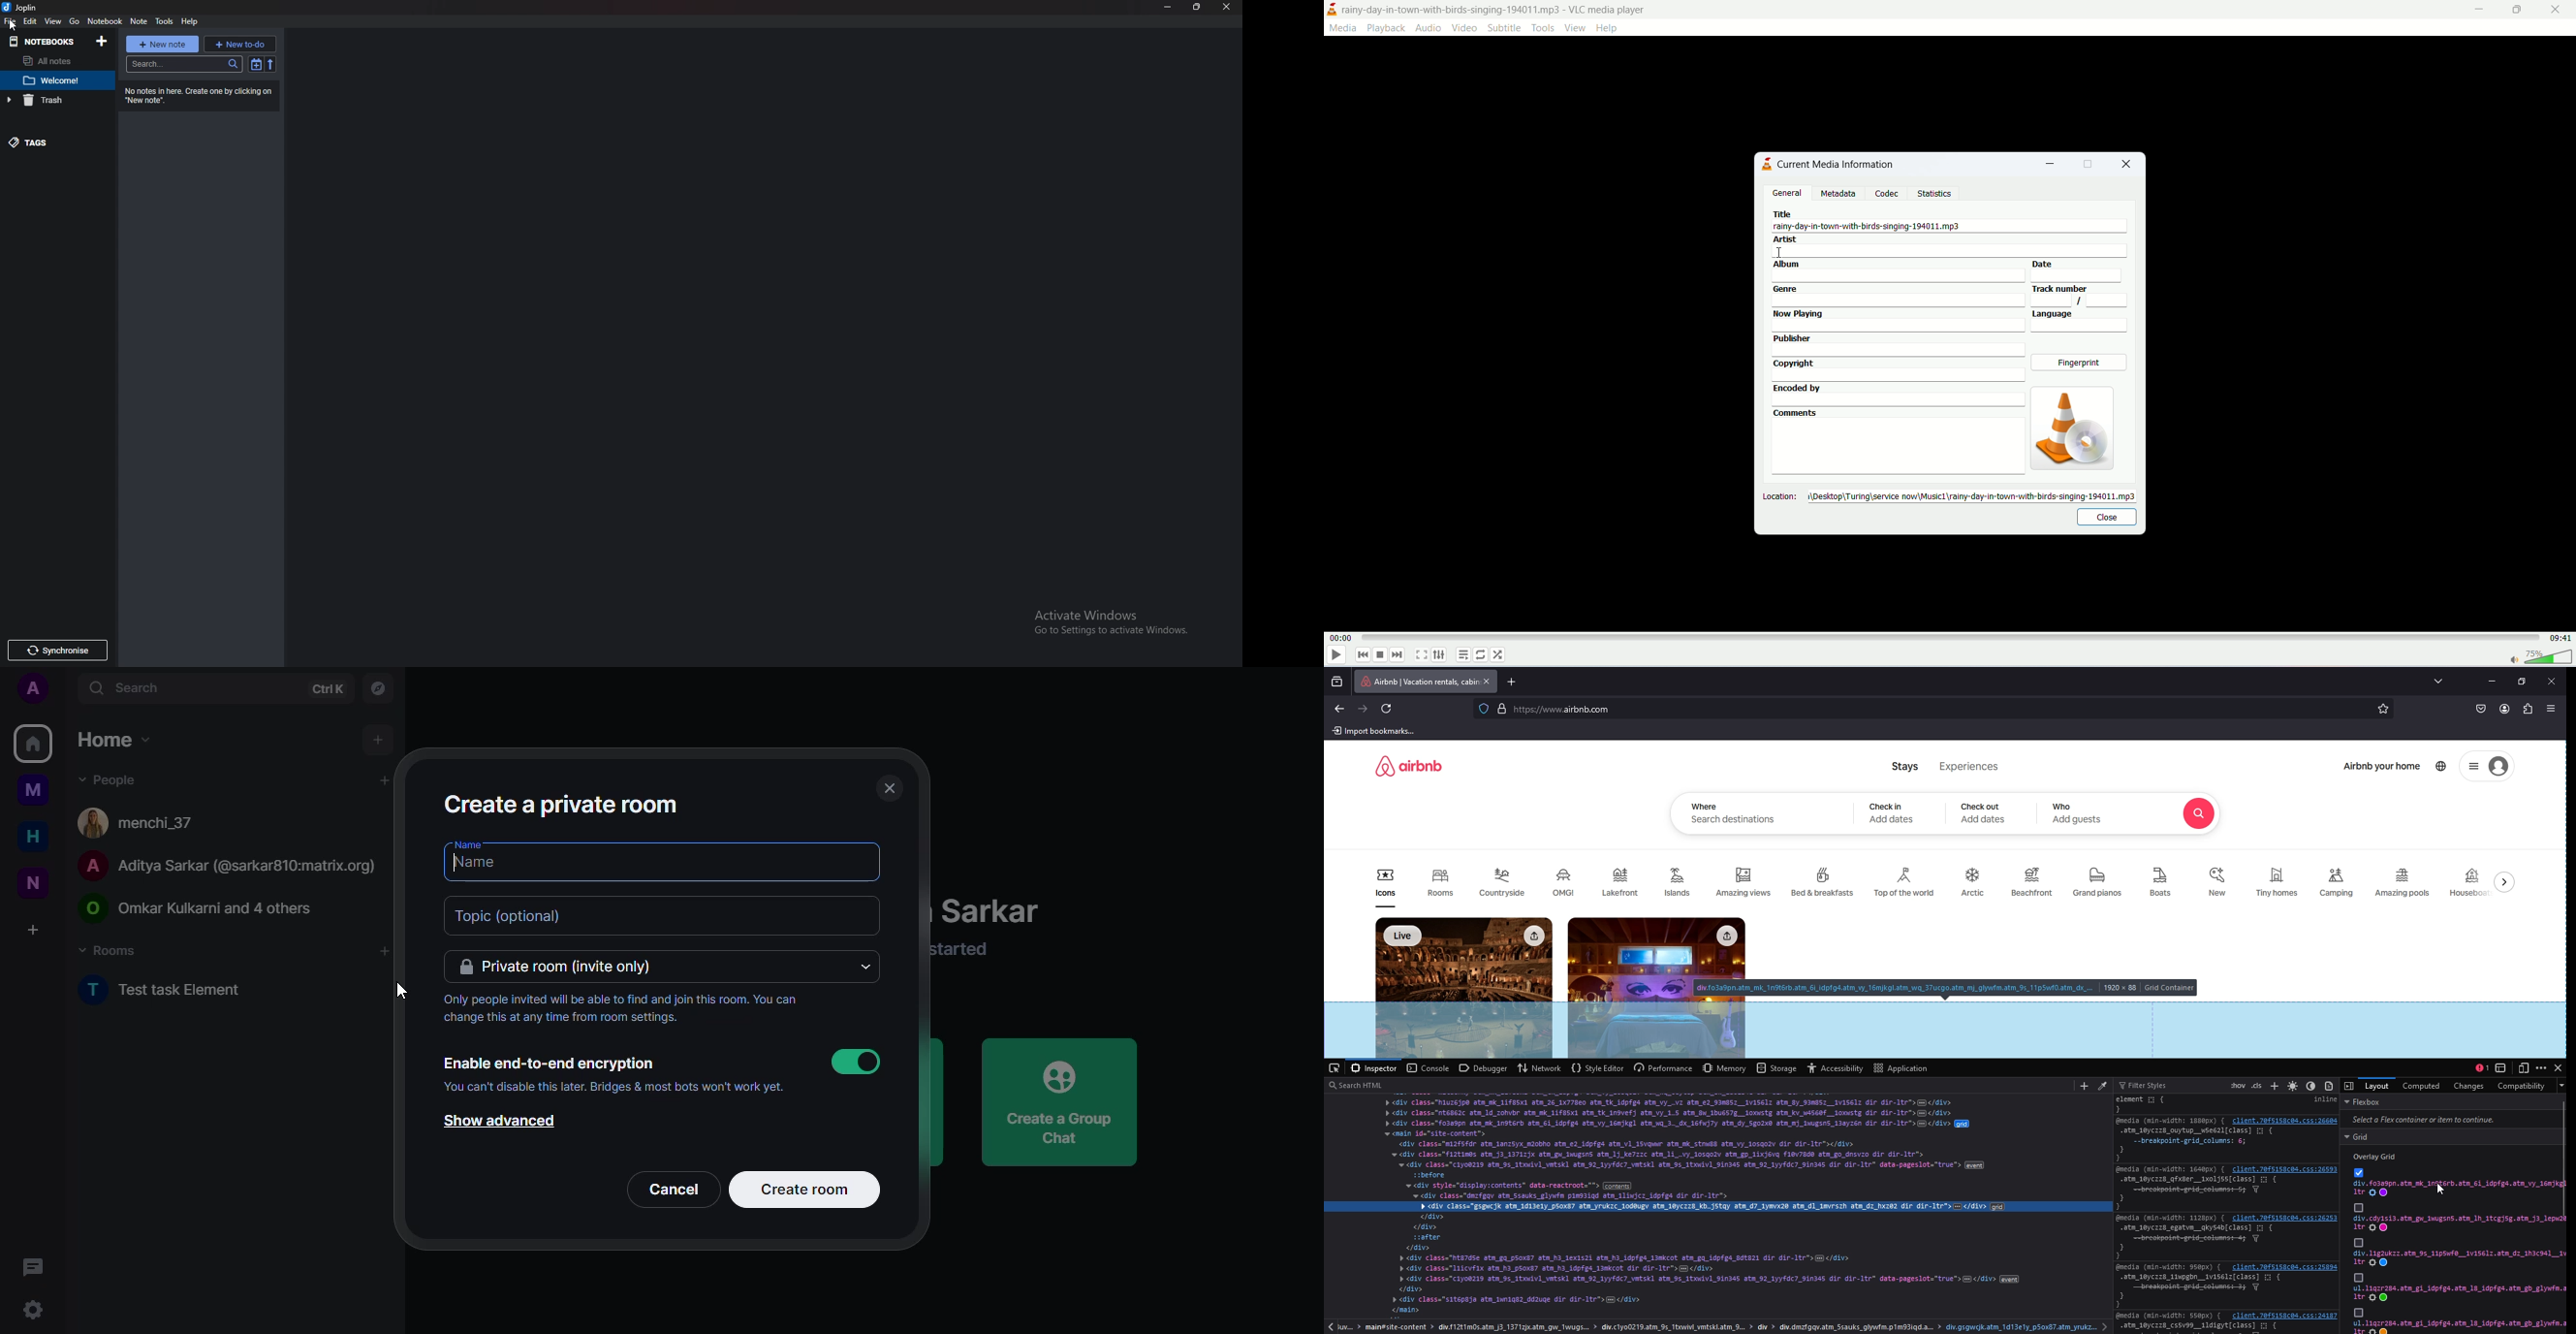  What do you see at coordinates (33, 929) in the screenshot?
I see `create a space` at bounding box center [33, 929].